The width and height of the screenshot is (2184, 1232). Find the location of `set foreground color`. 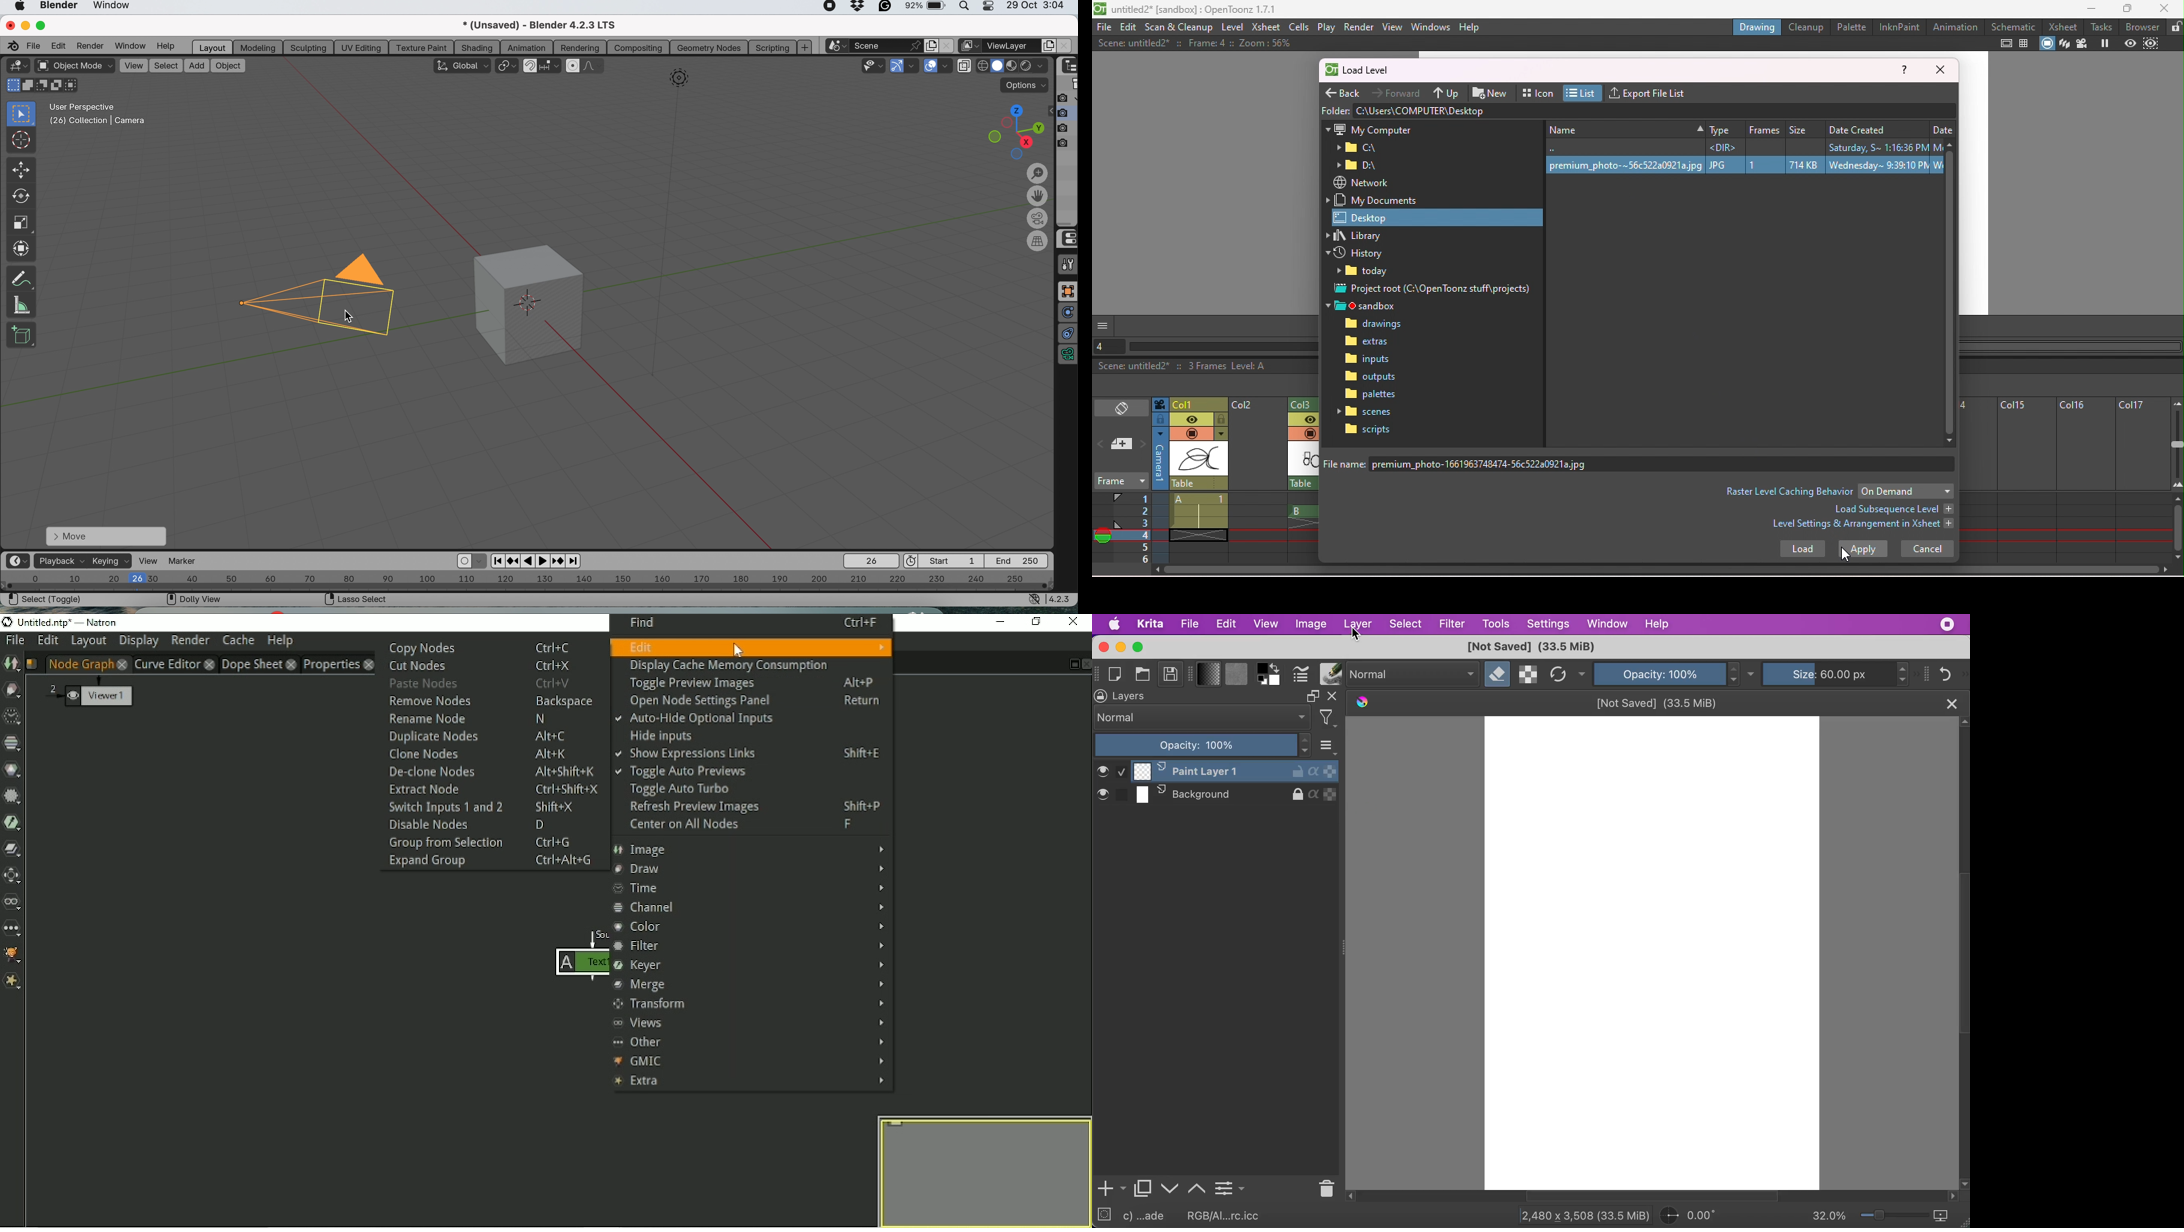

set foreground color is located at coordinates (1263, 668).